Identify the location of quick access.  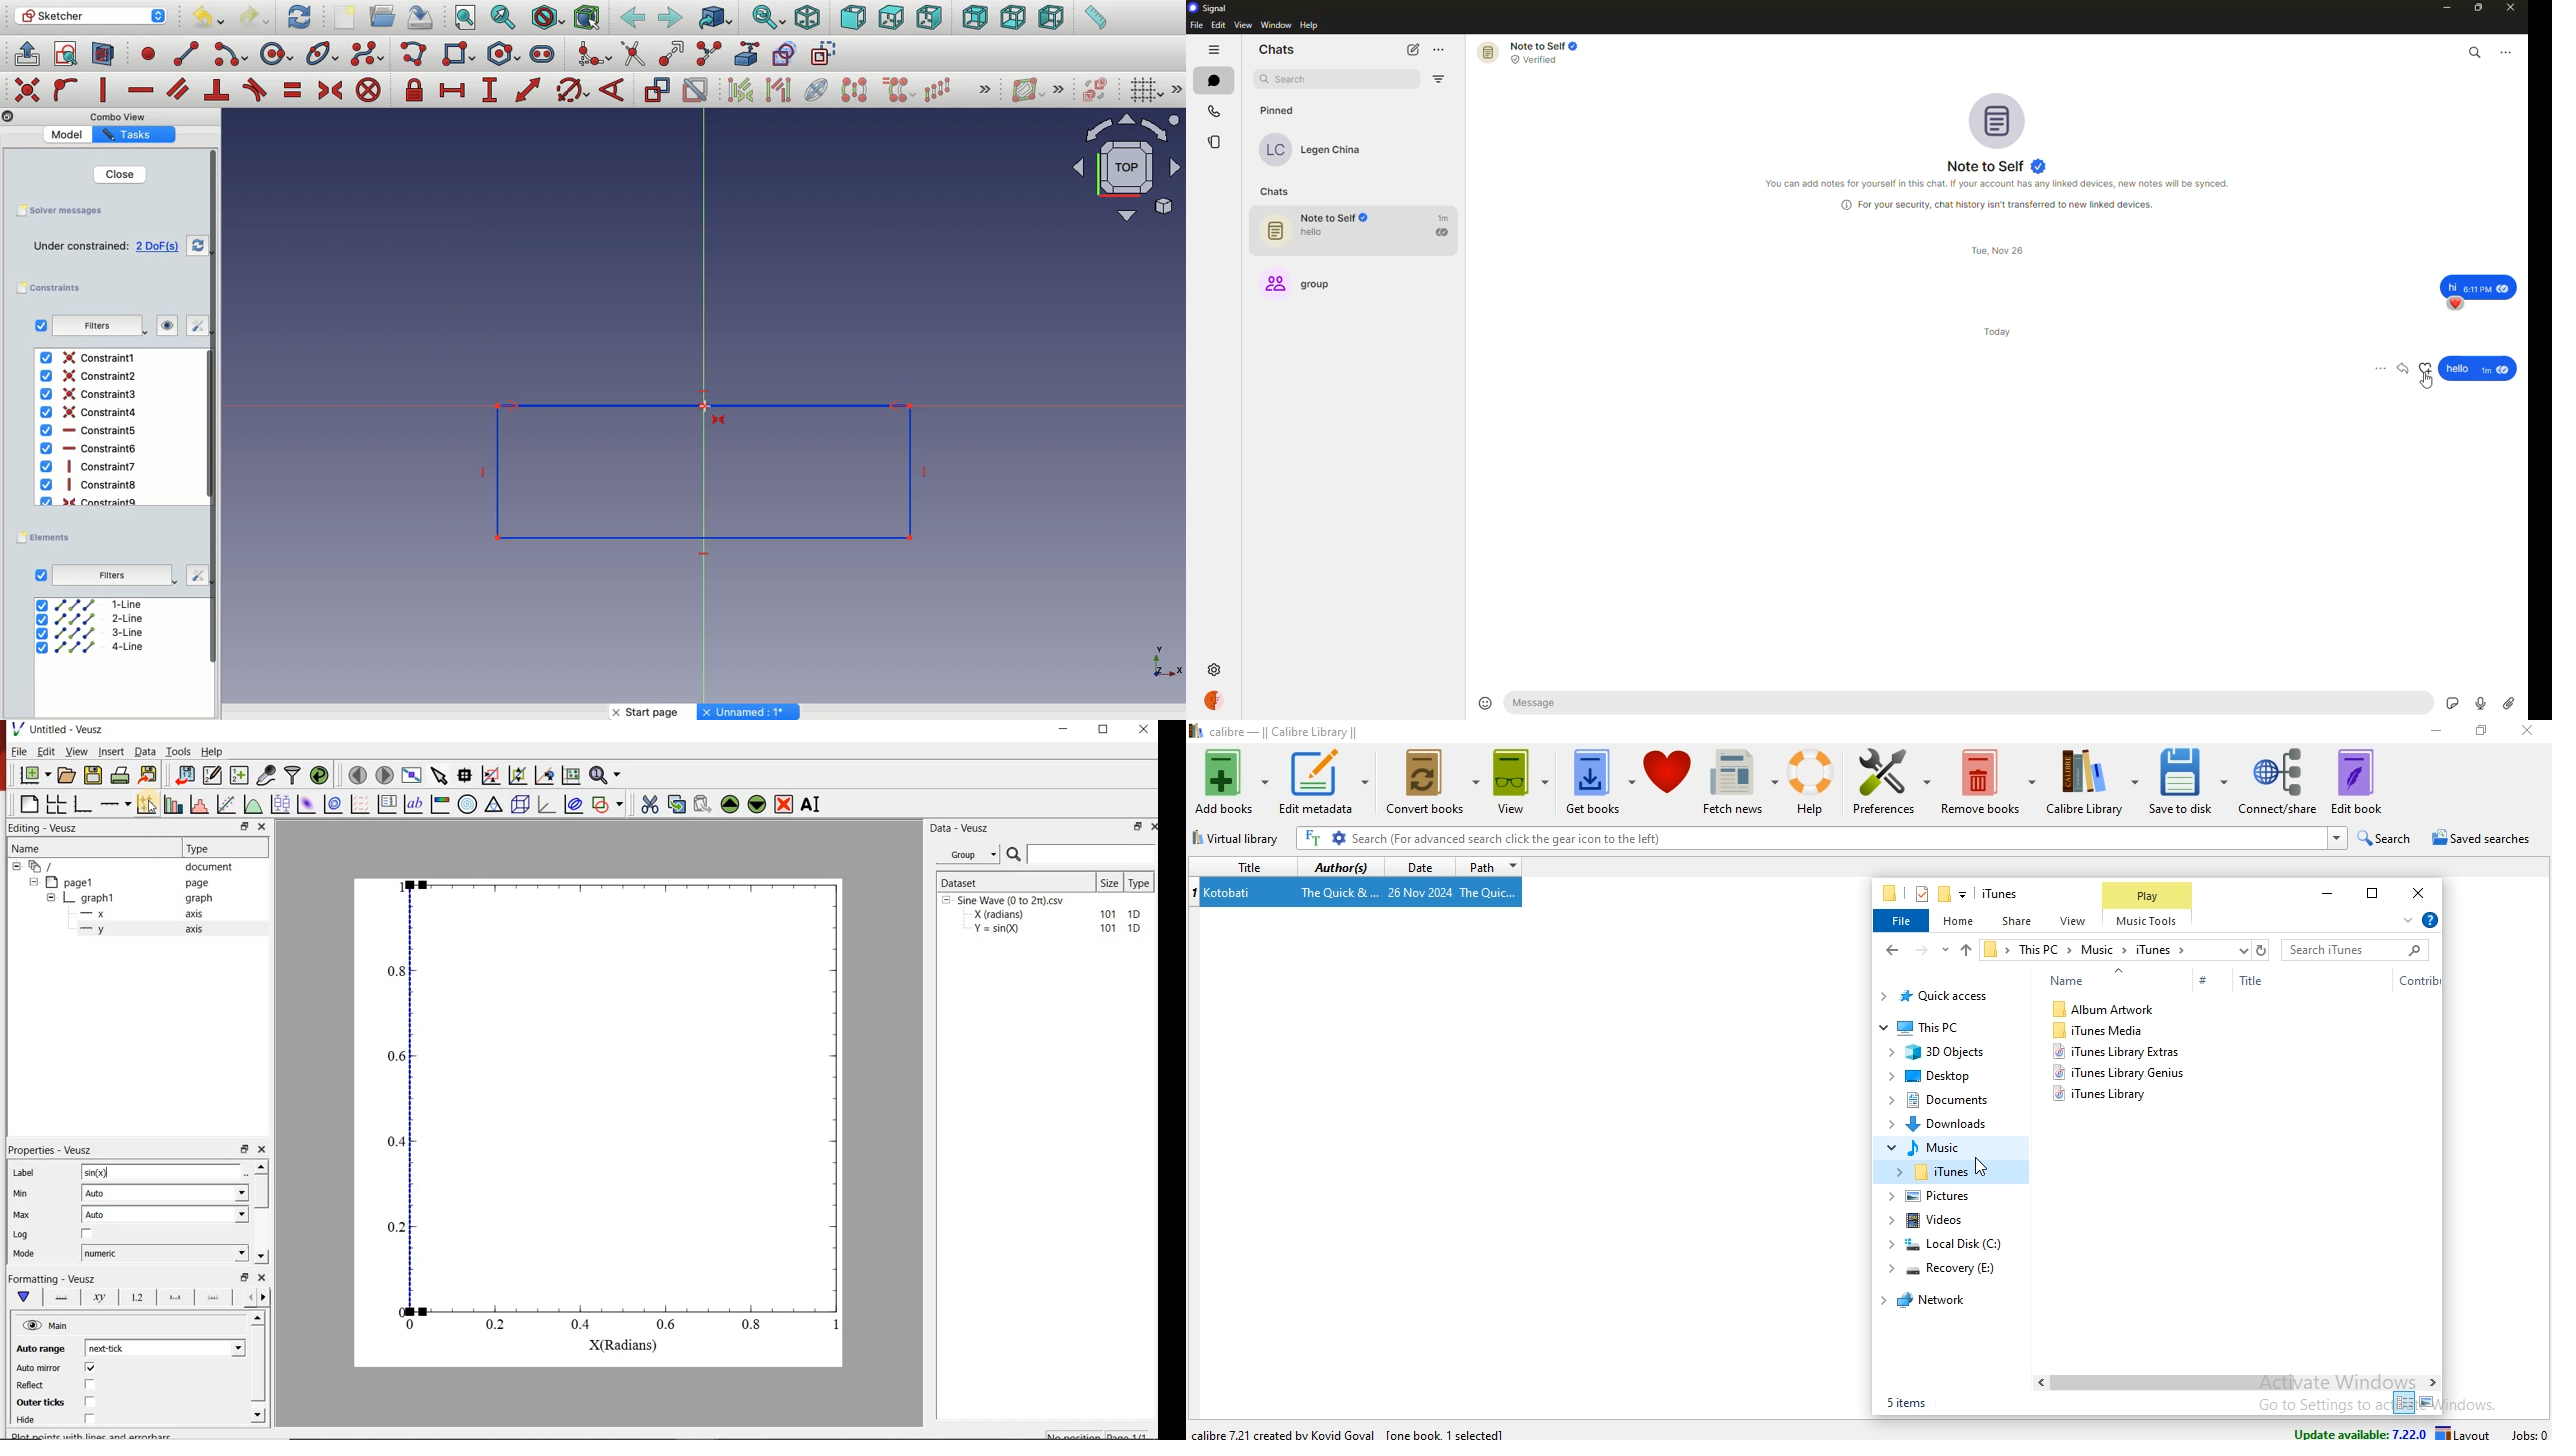
(1951, 997).